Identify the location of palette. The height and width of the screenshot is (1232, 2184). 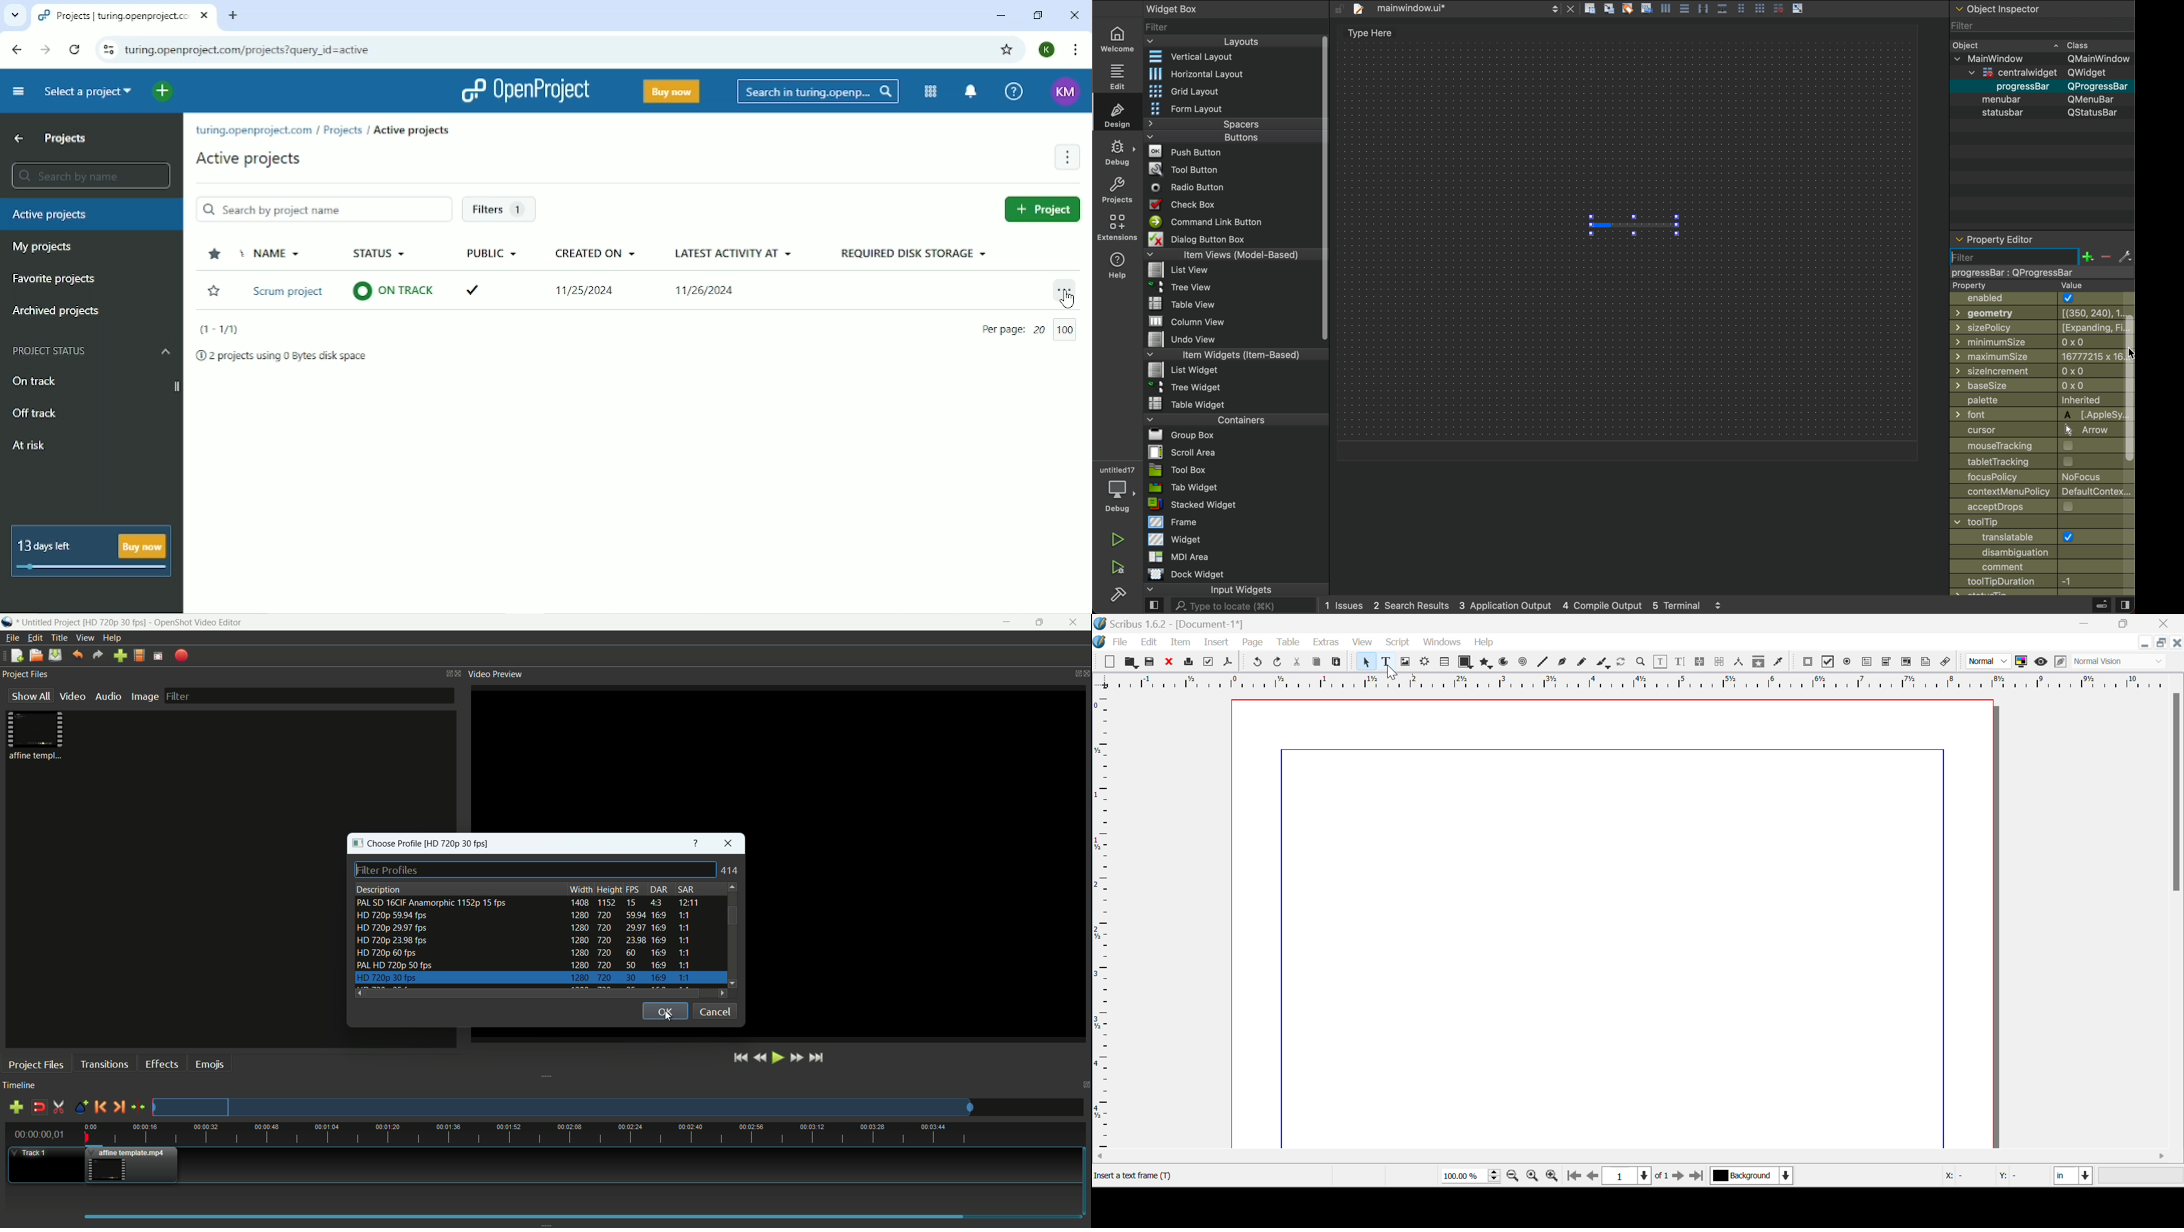
(2027, 401).